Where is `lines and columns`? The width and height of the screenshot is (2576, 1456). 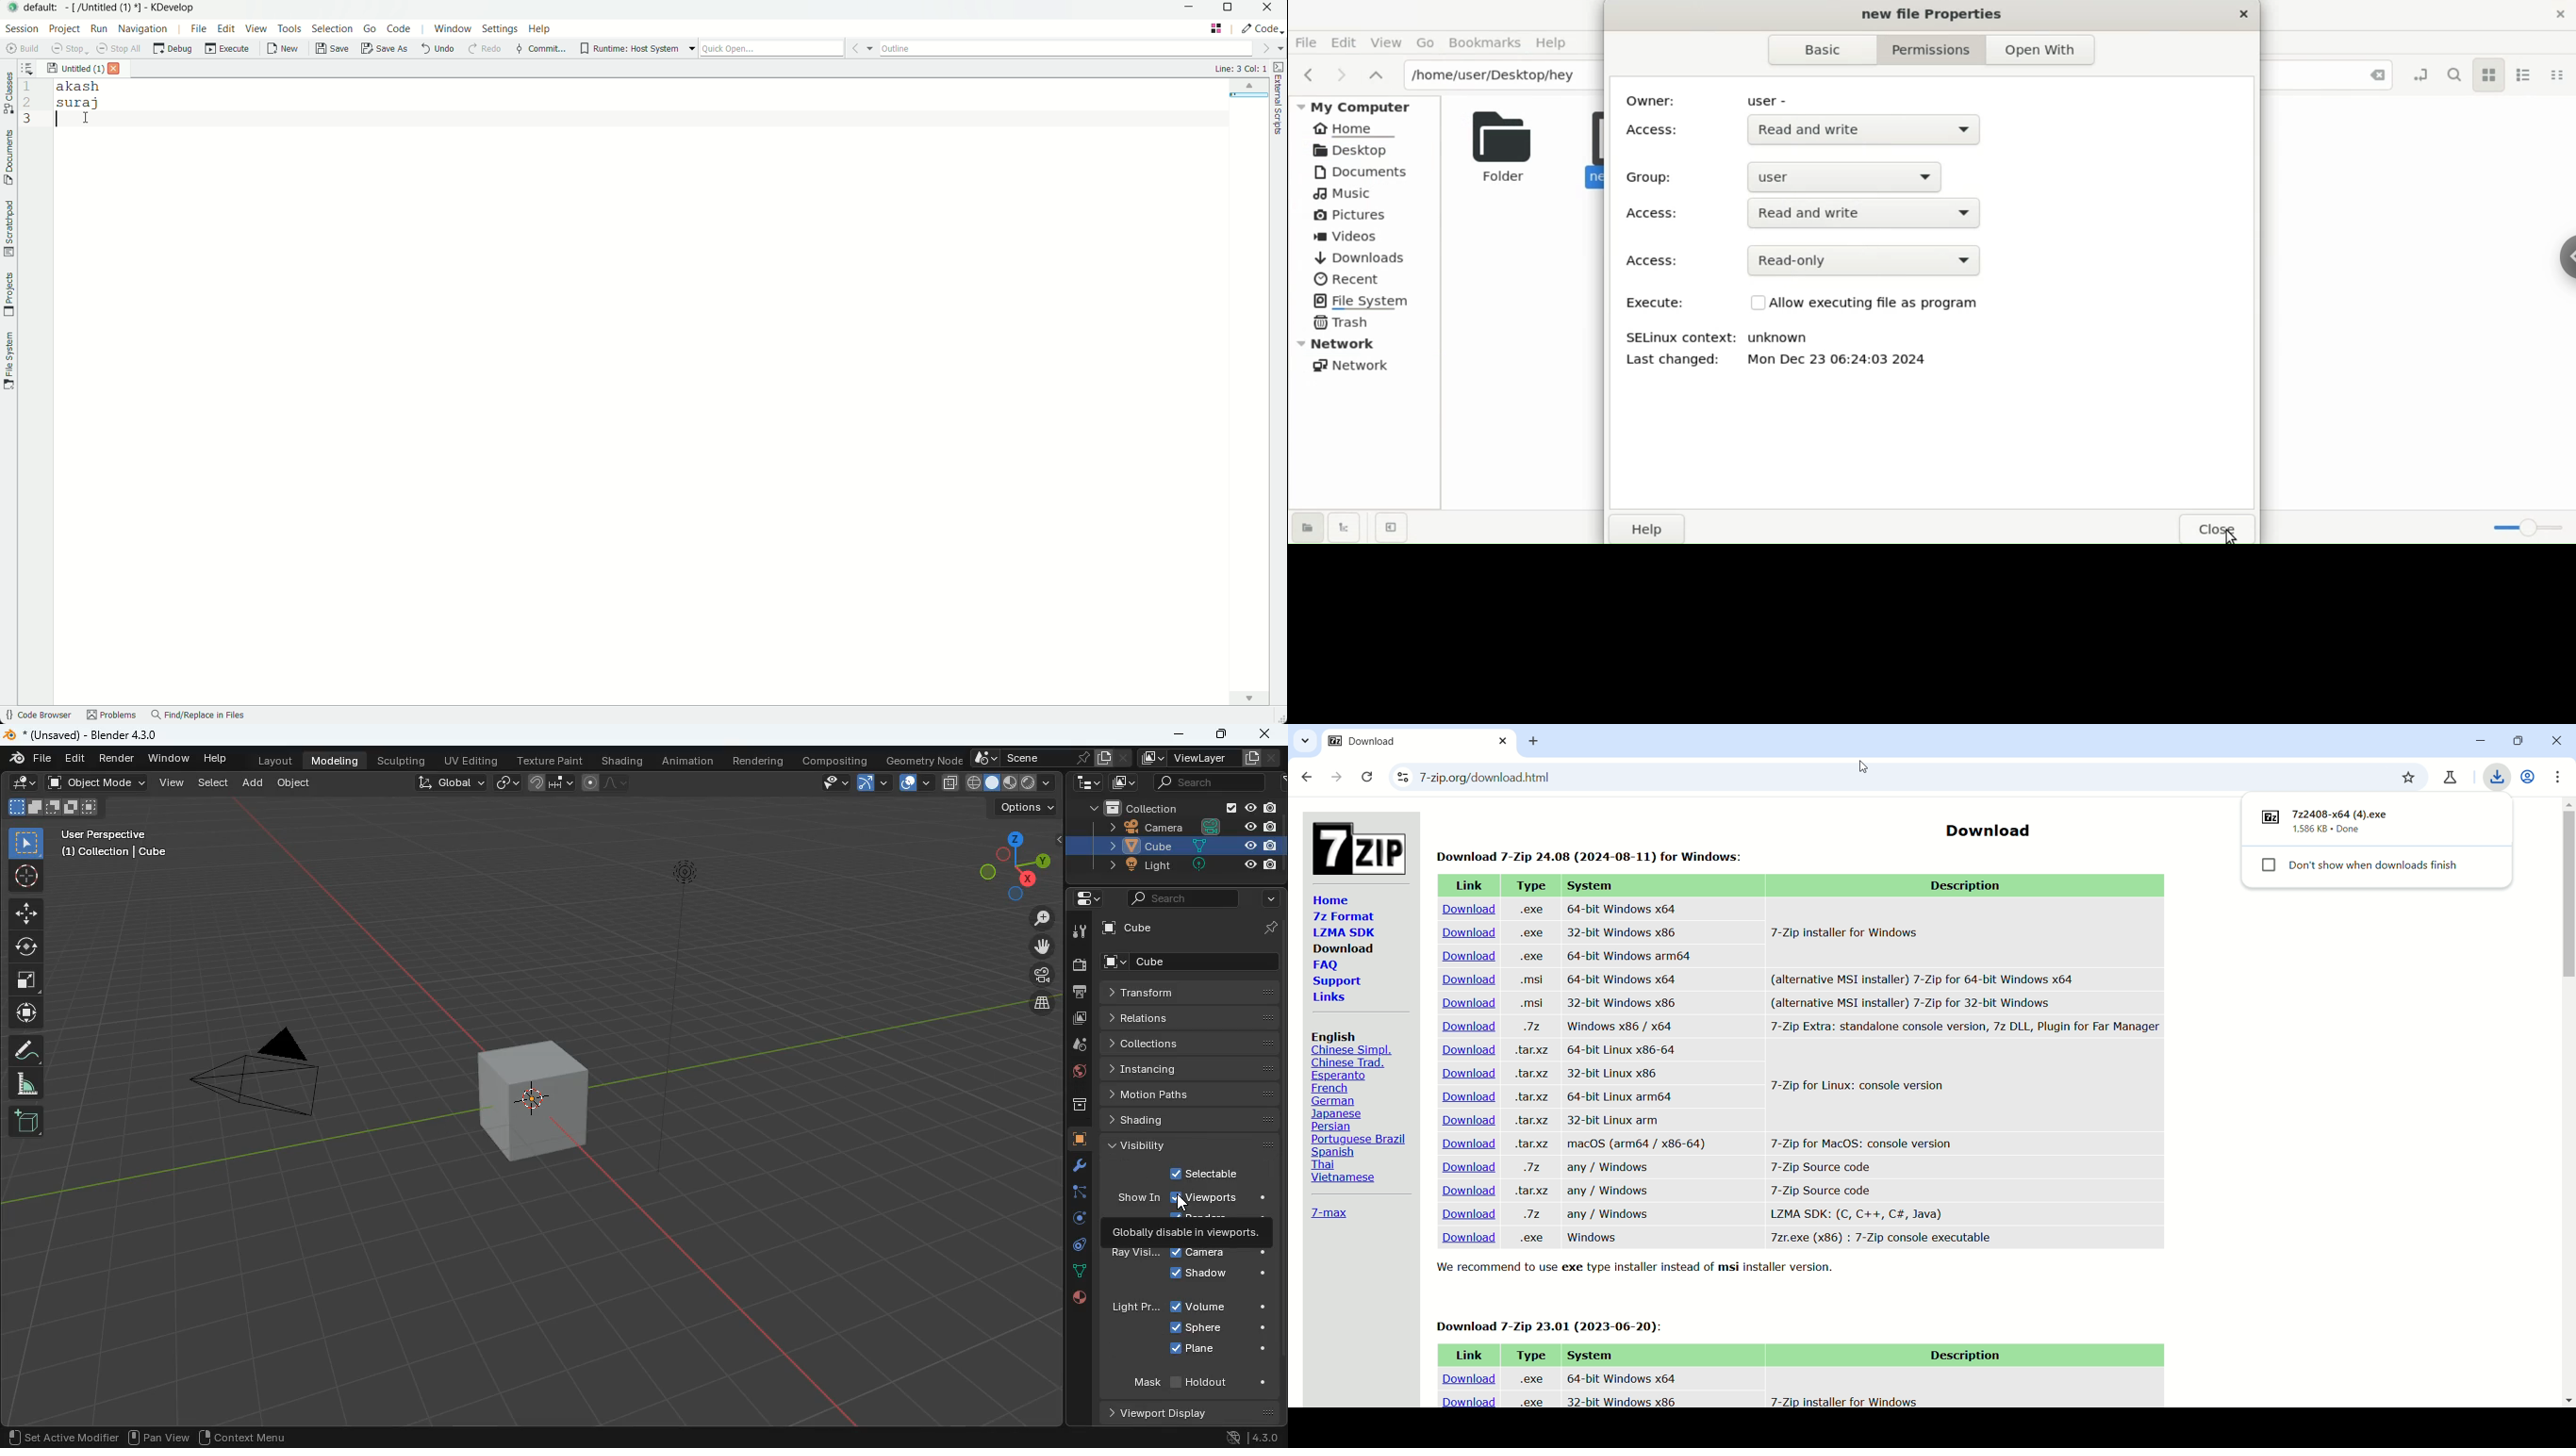
lines and columns is located at coordinates (1240, 68).